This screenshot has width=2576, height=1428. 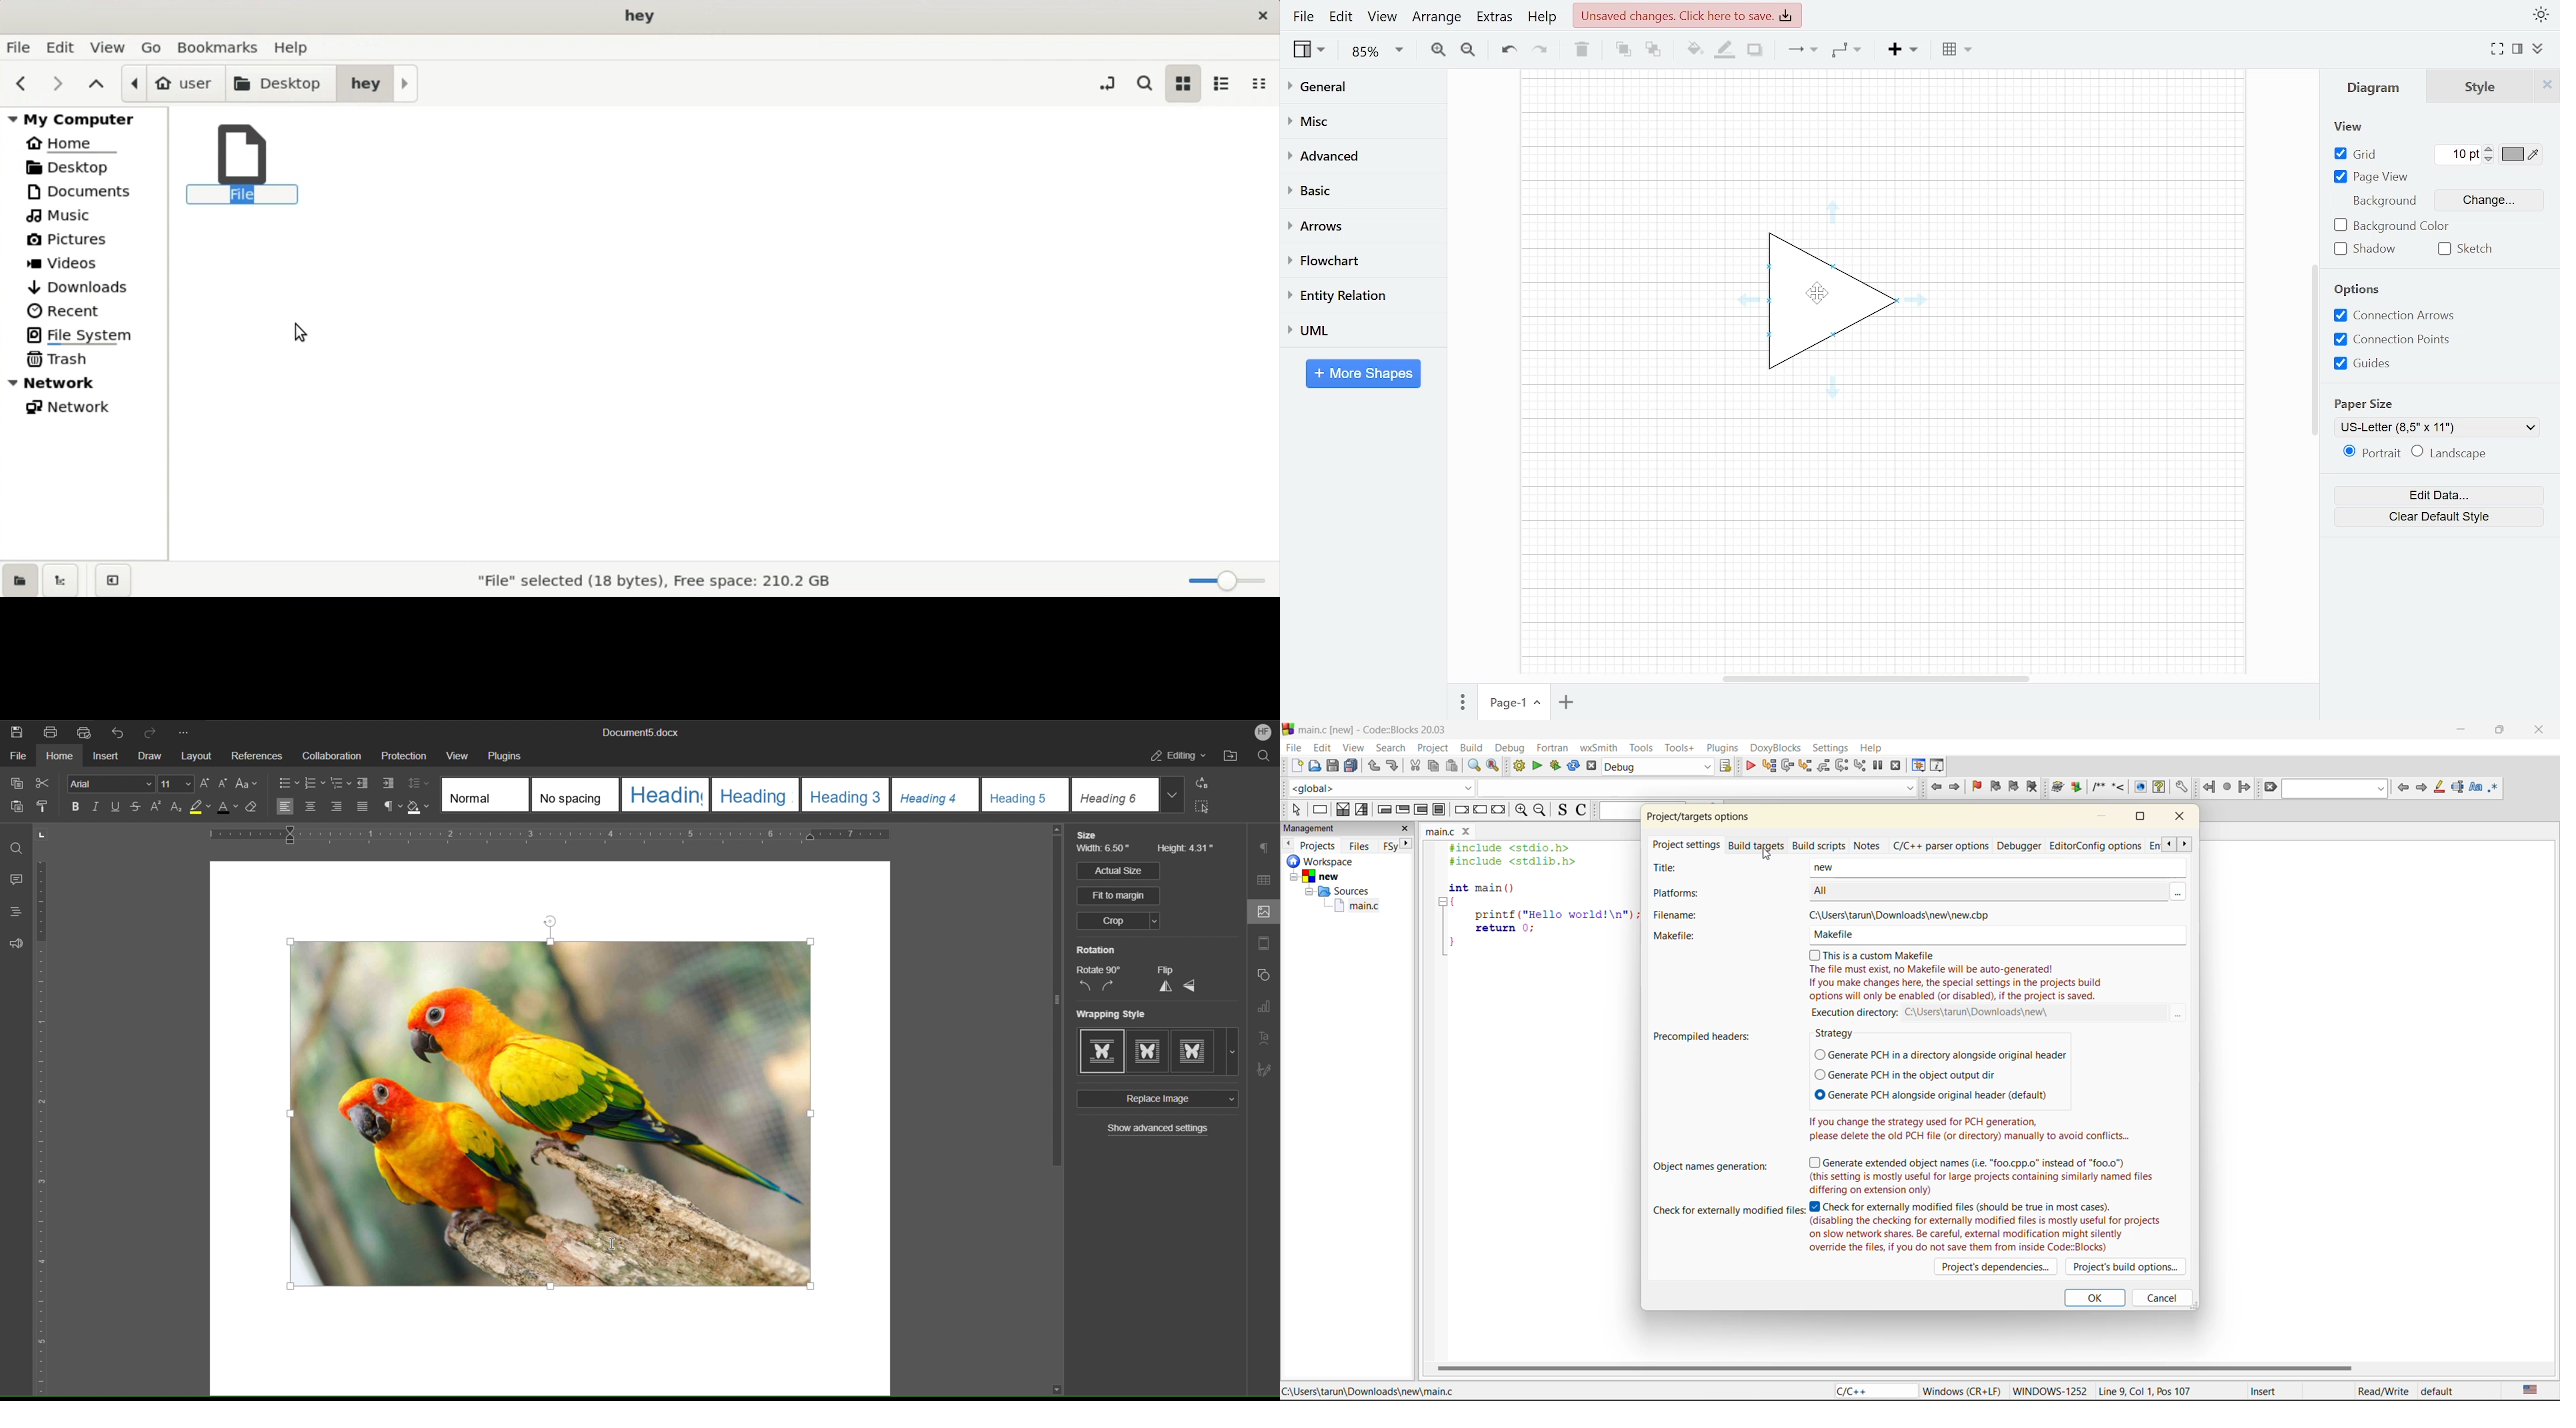 What do you see at coordinates (17, 731) in the screenshot?
I see `Save` at bounding box center [17, 731].